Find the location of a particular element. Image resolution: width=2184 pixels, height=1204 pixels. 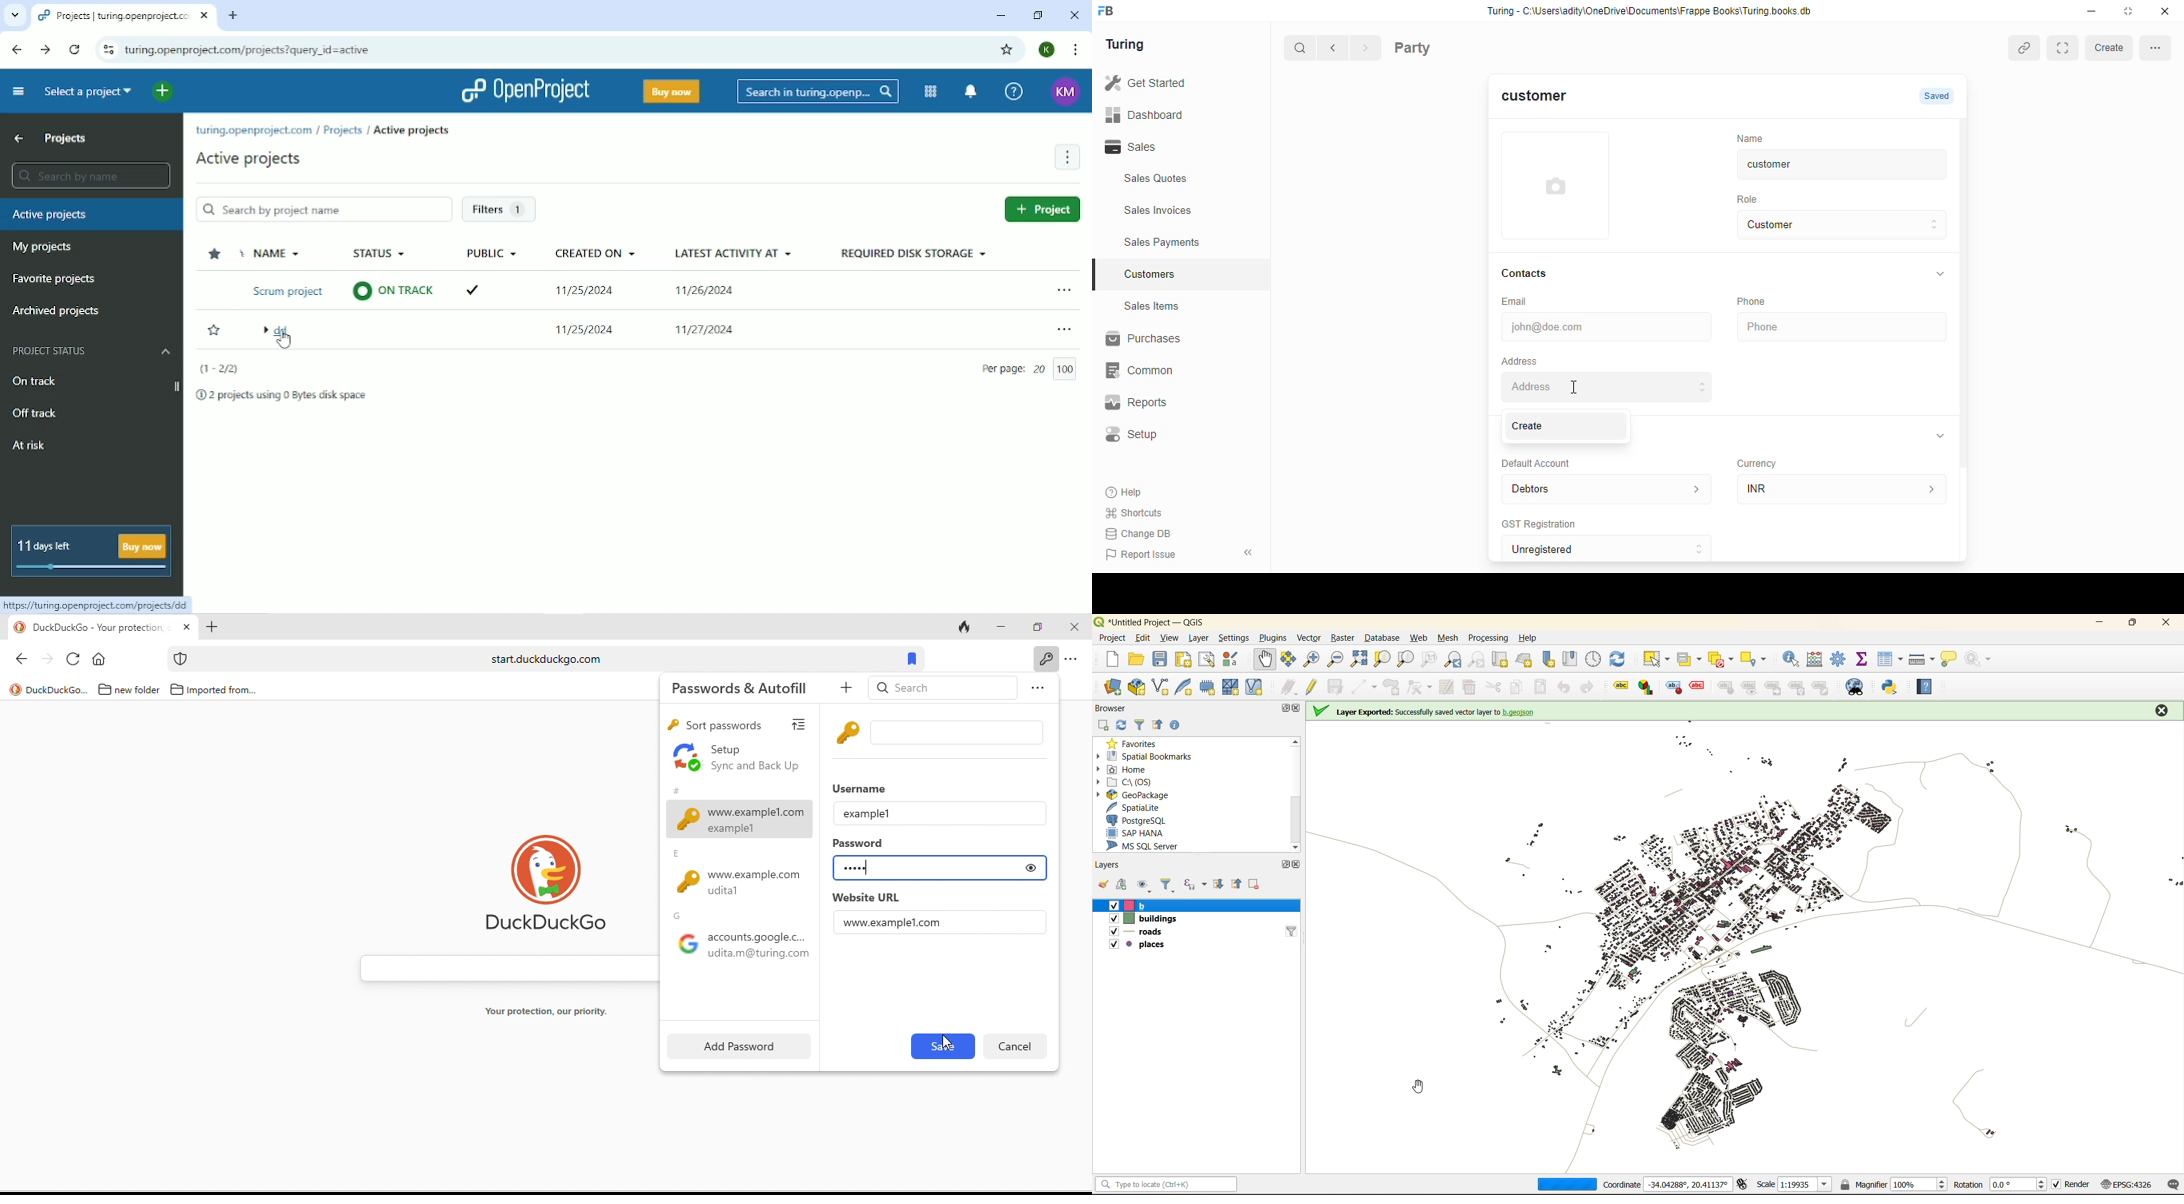

create is located at coordinates (2108, 49).